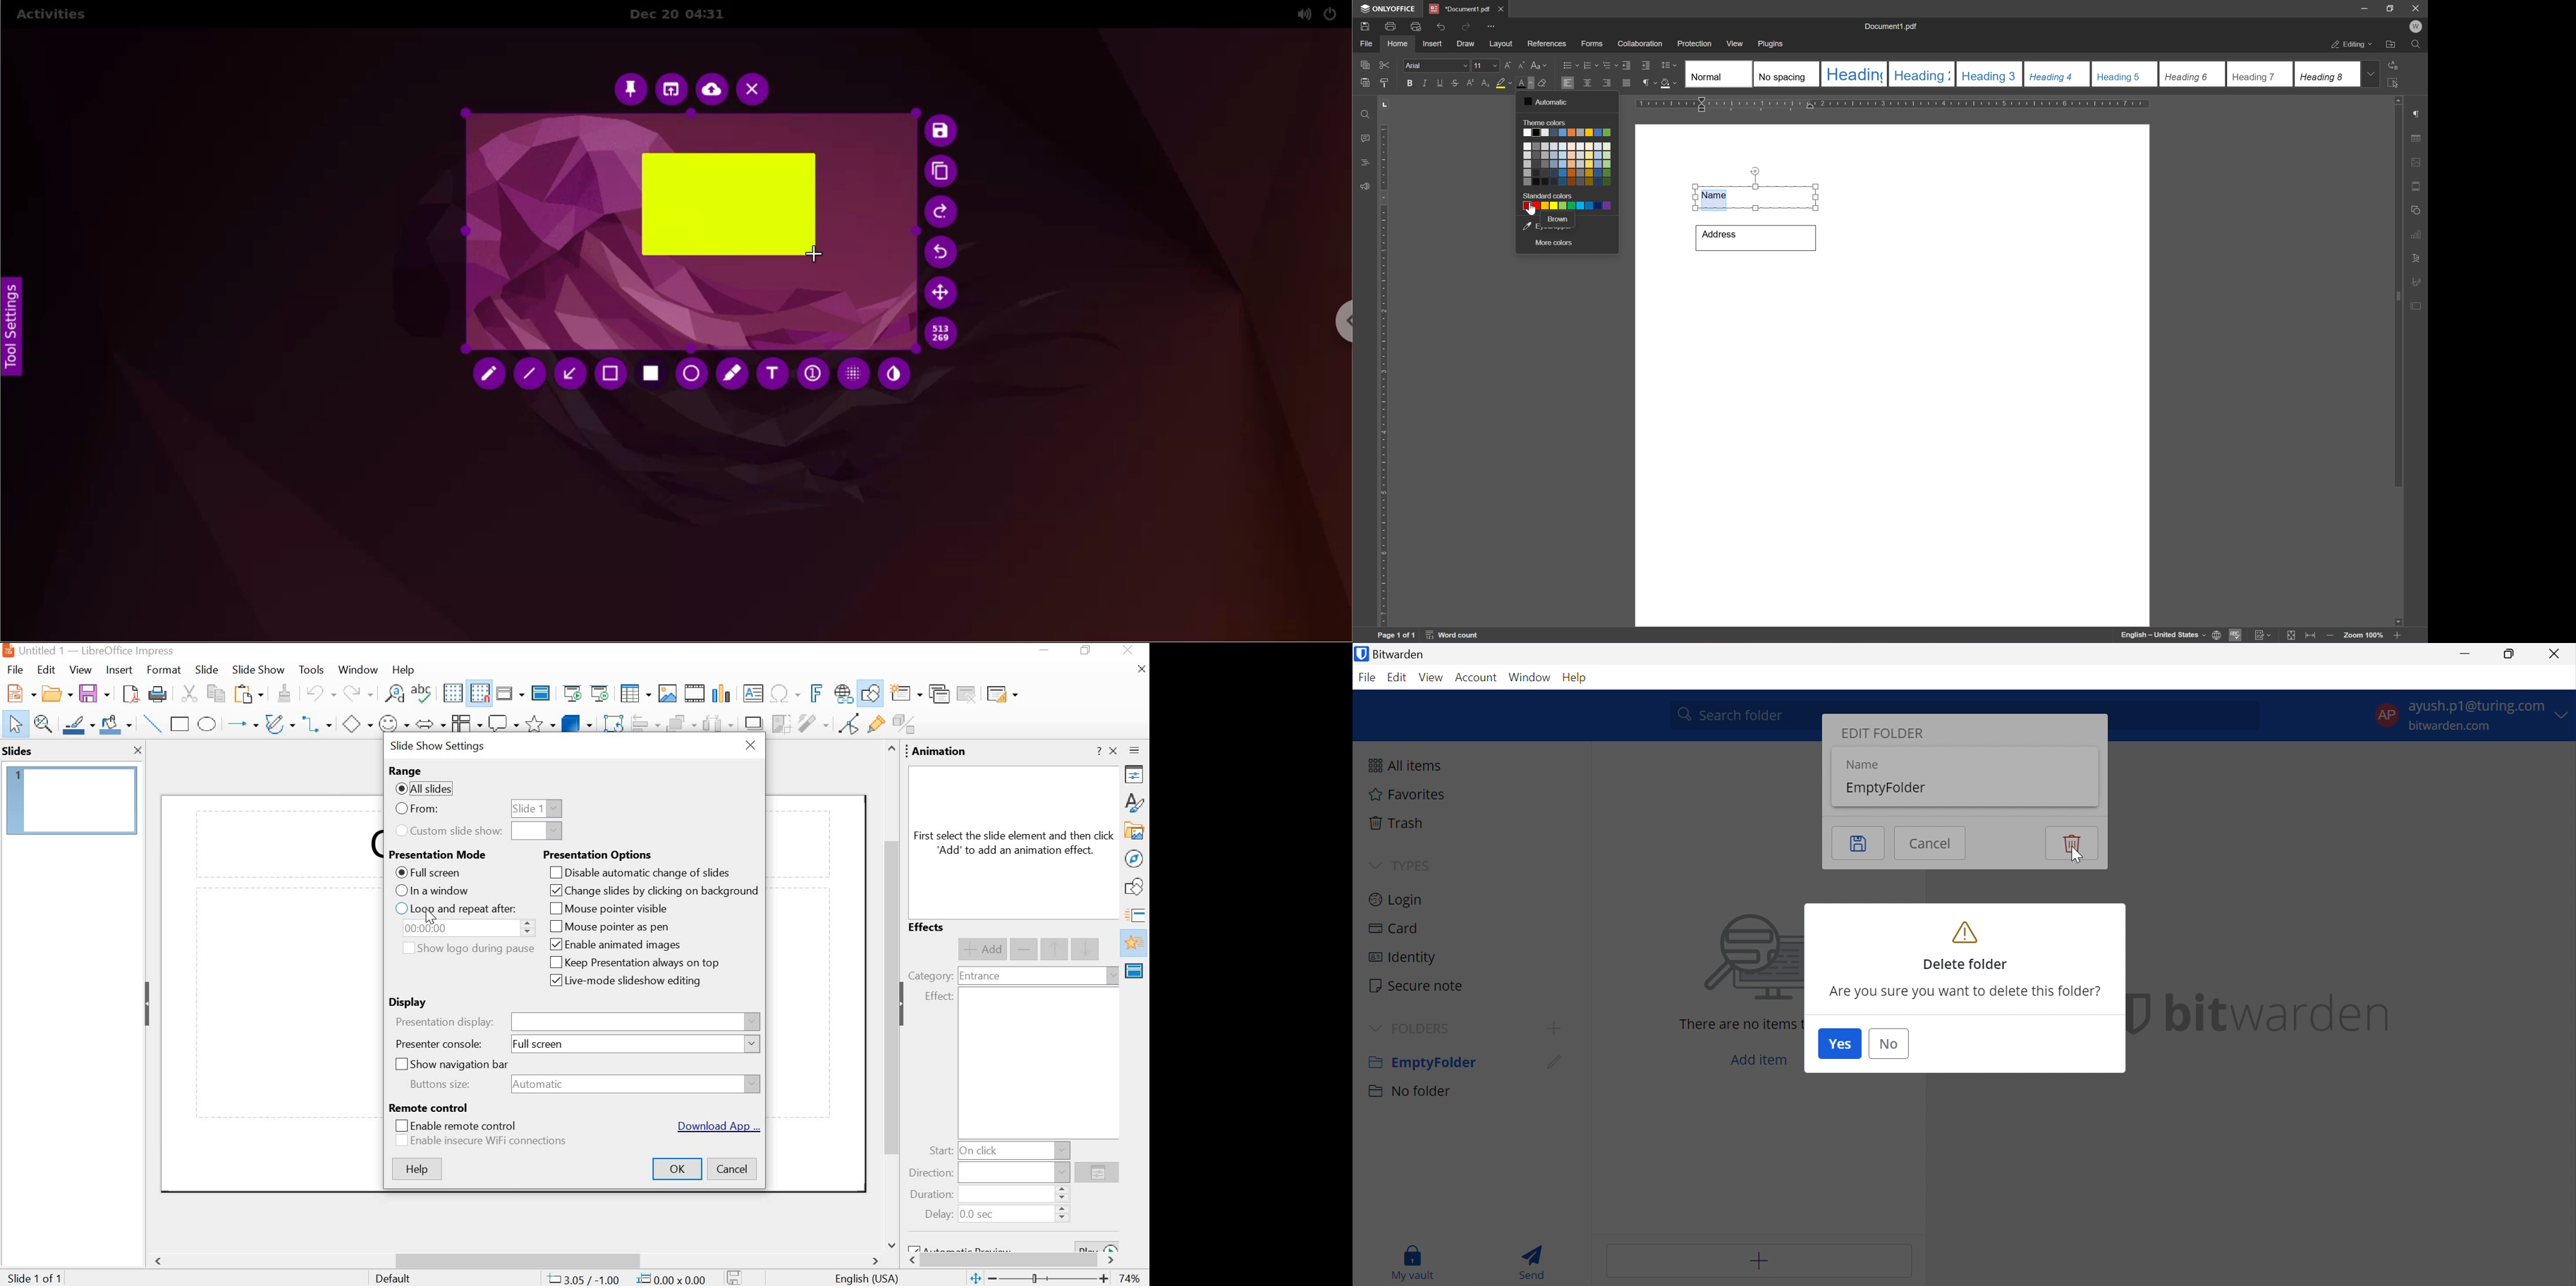  Describe the element at coordinates (448, 1064) in the screenshot. I see `show navigation bar` at that location.